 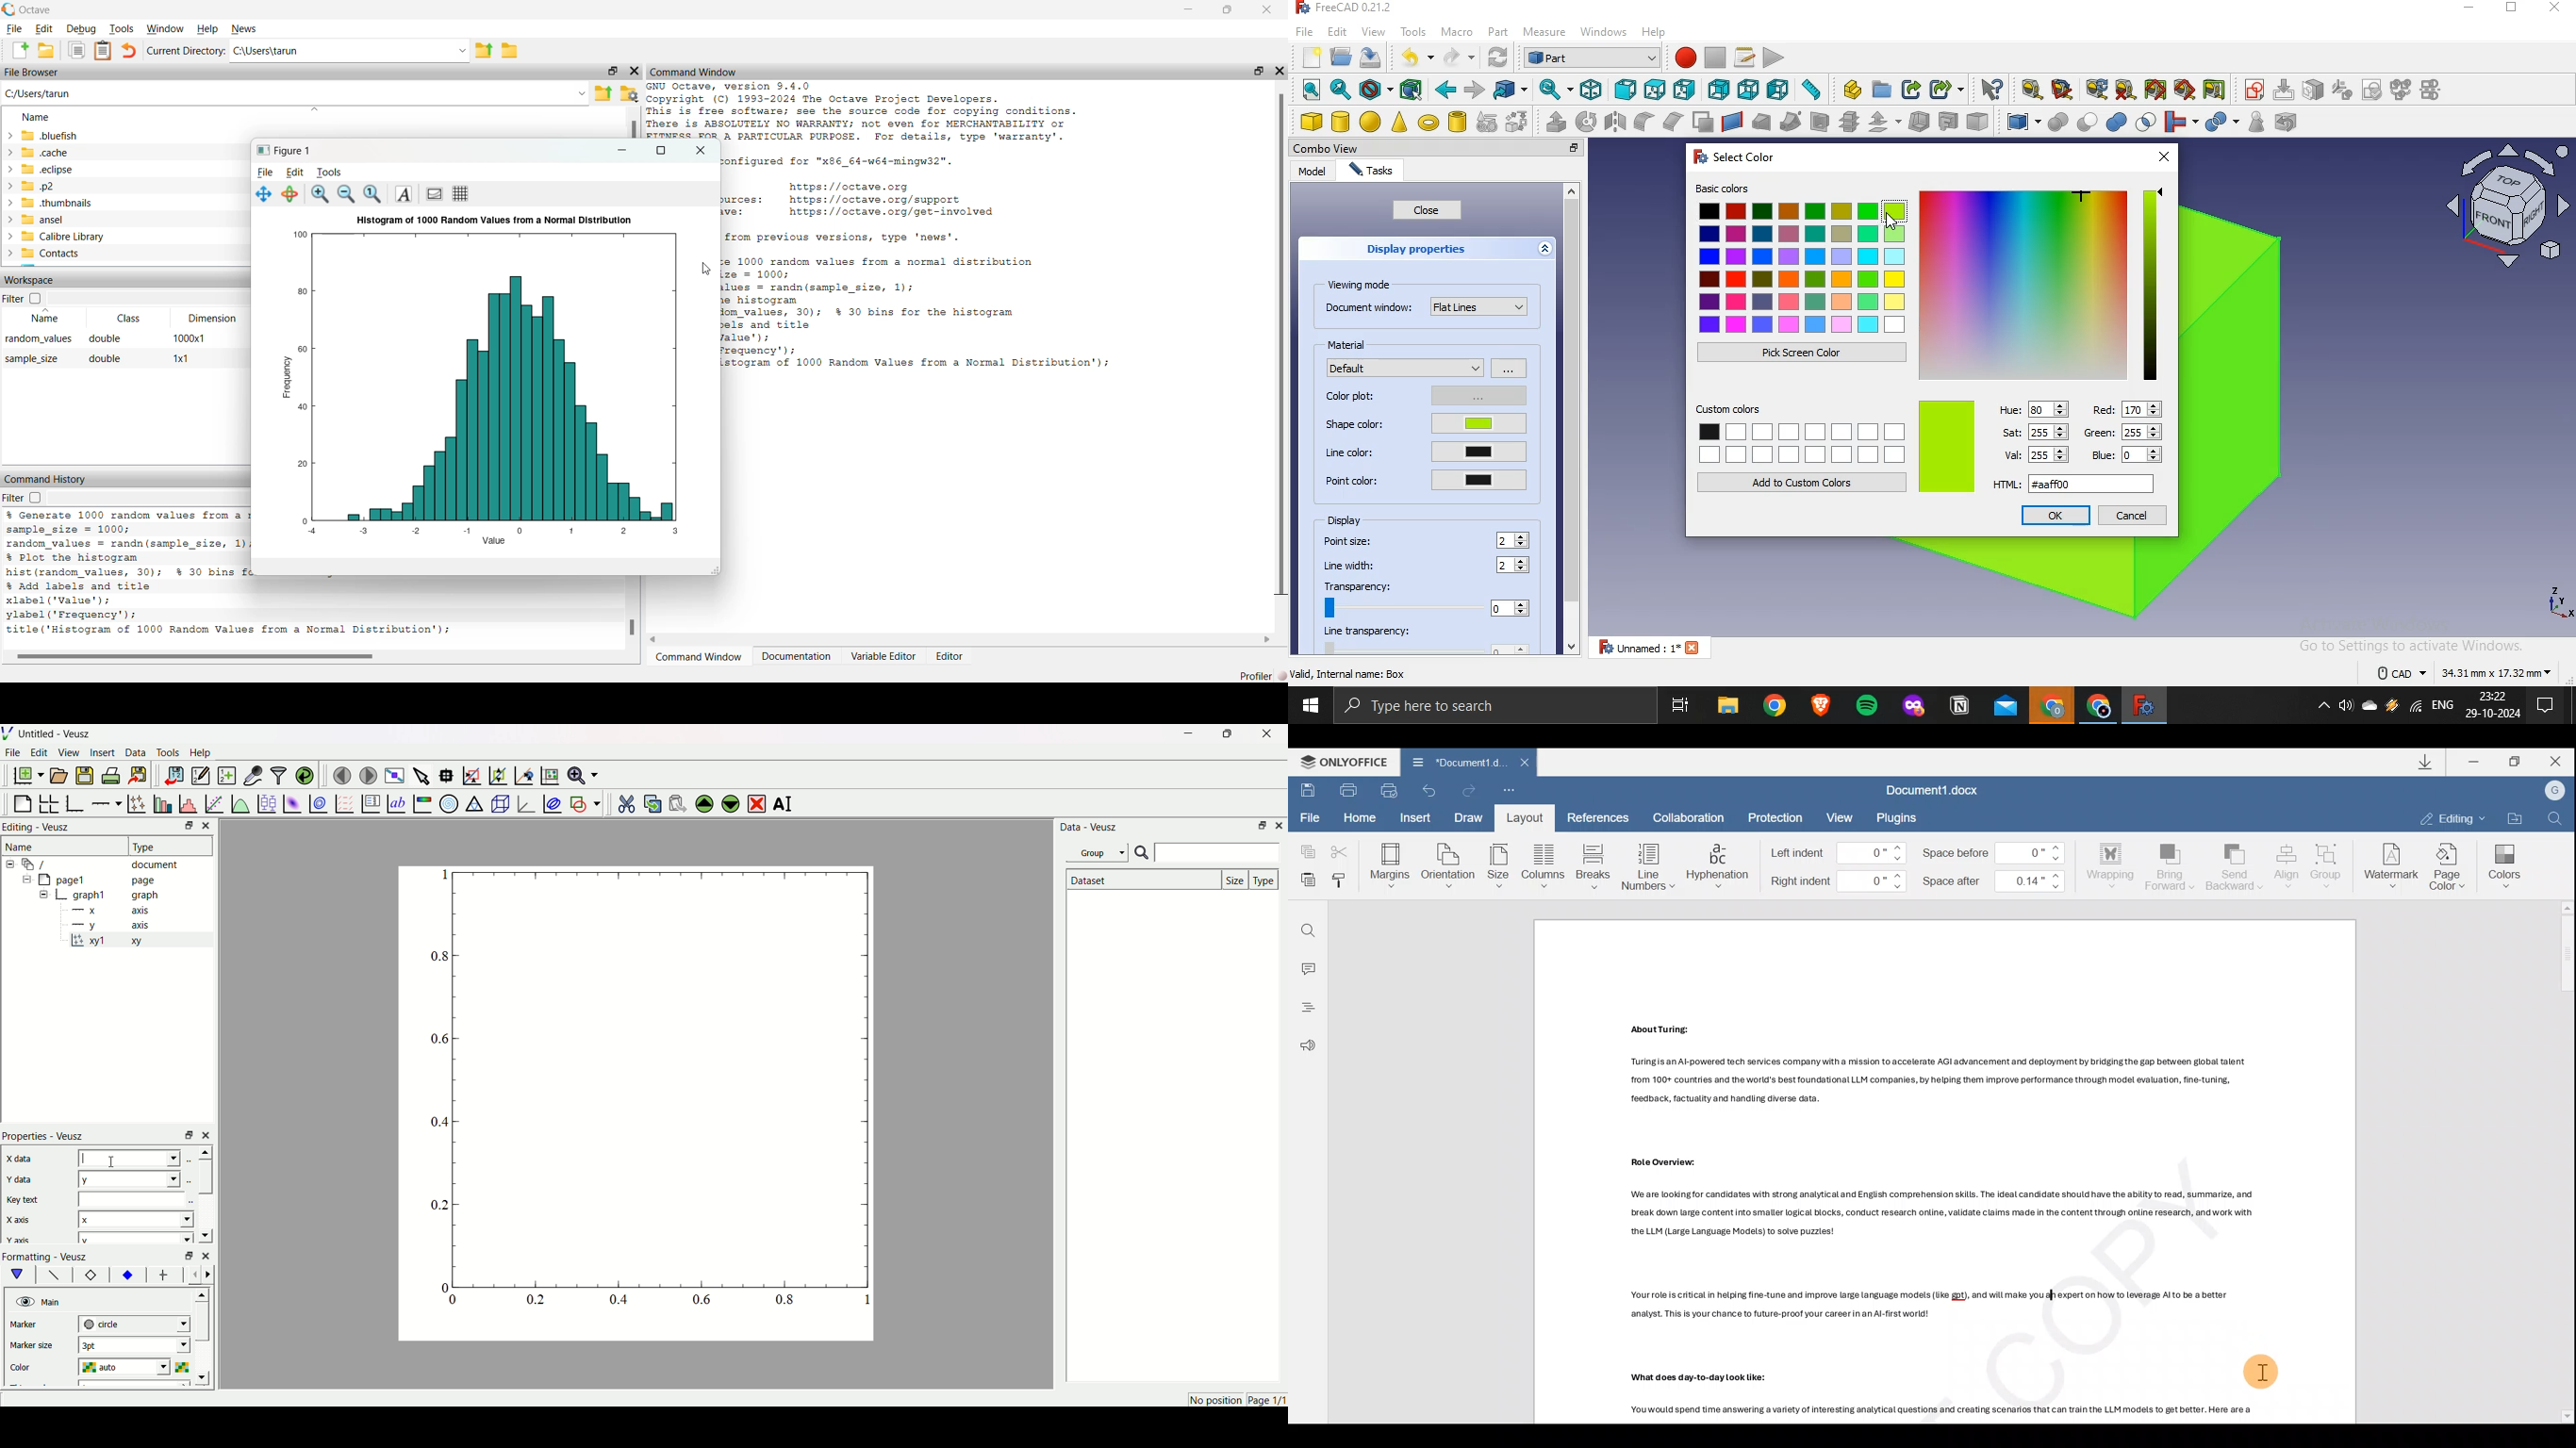 What do you see at coordinates (1390, 790) in the screenshot?
I see `Quick print` at bounding box center [1390, 790].